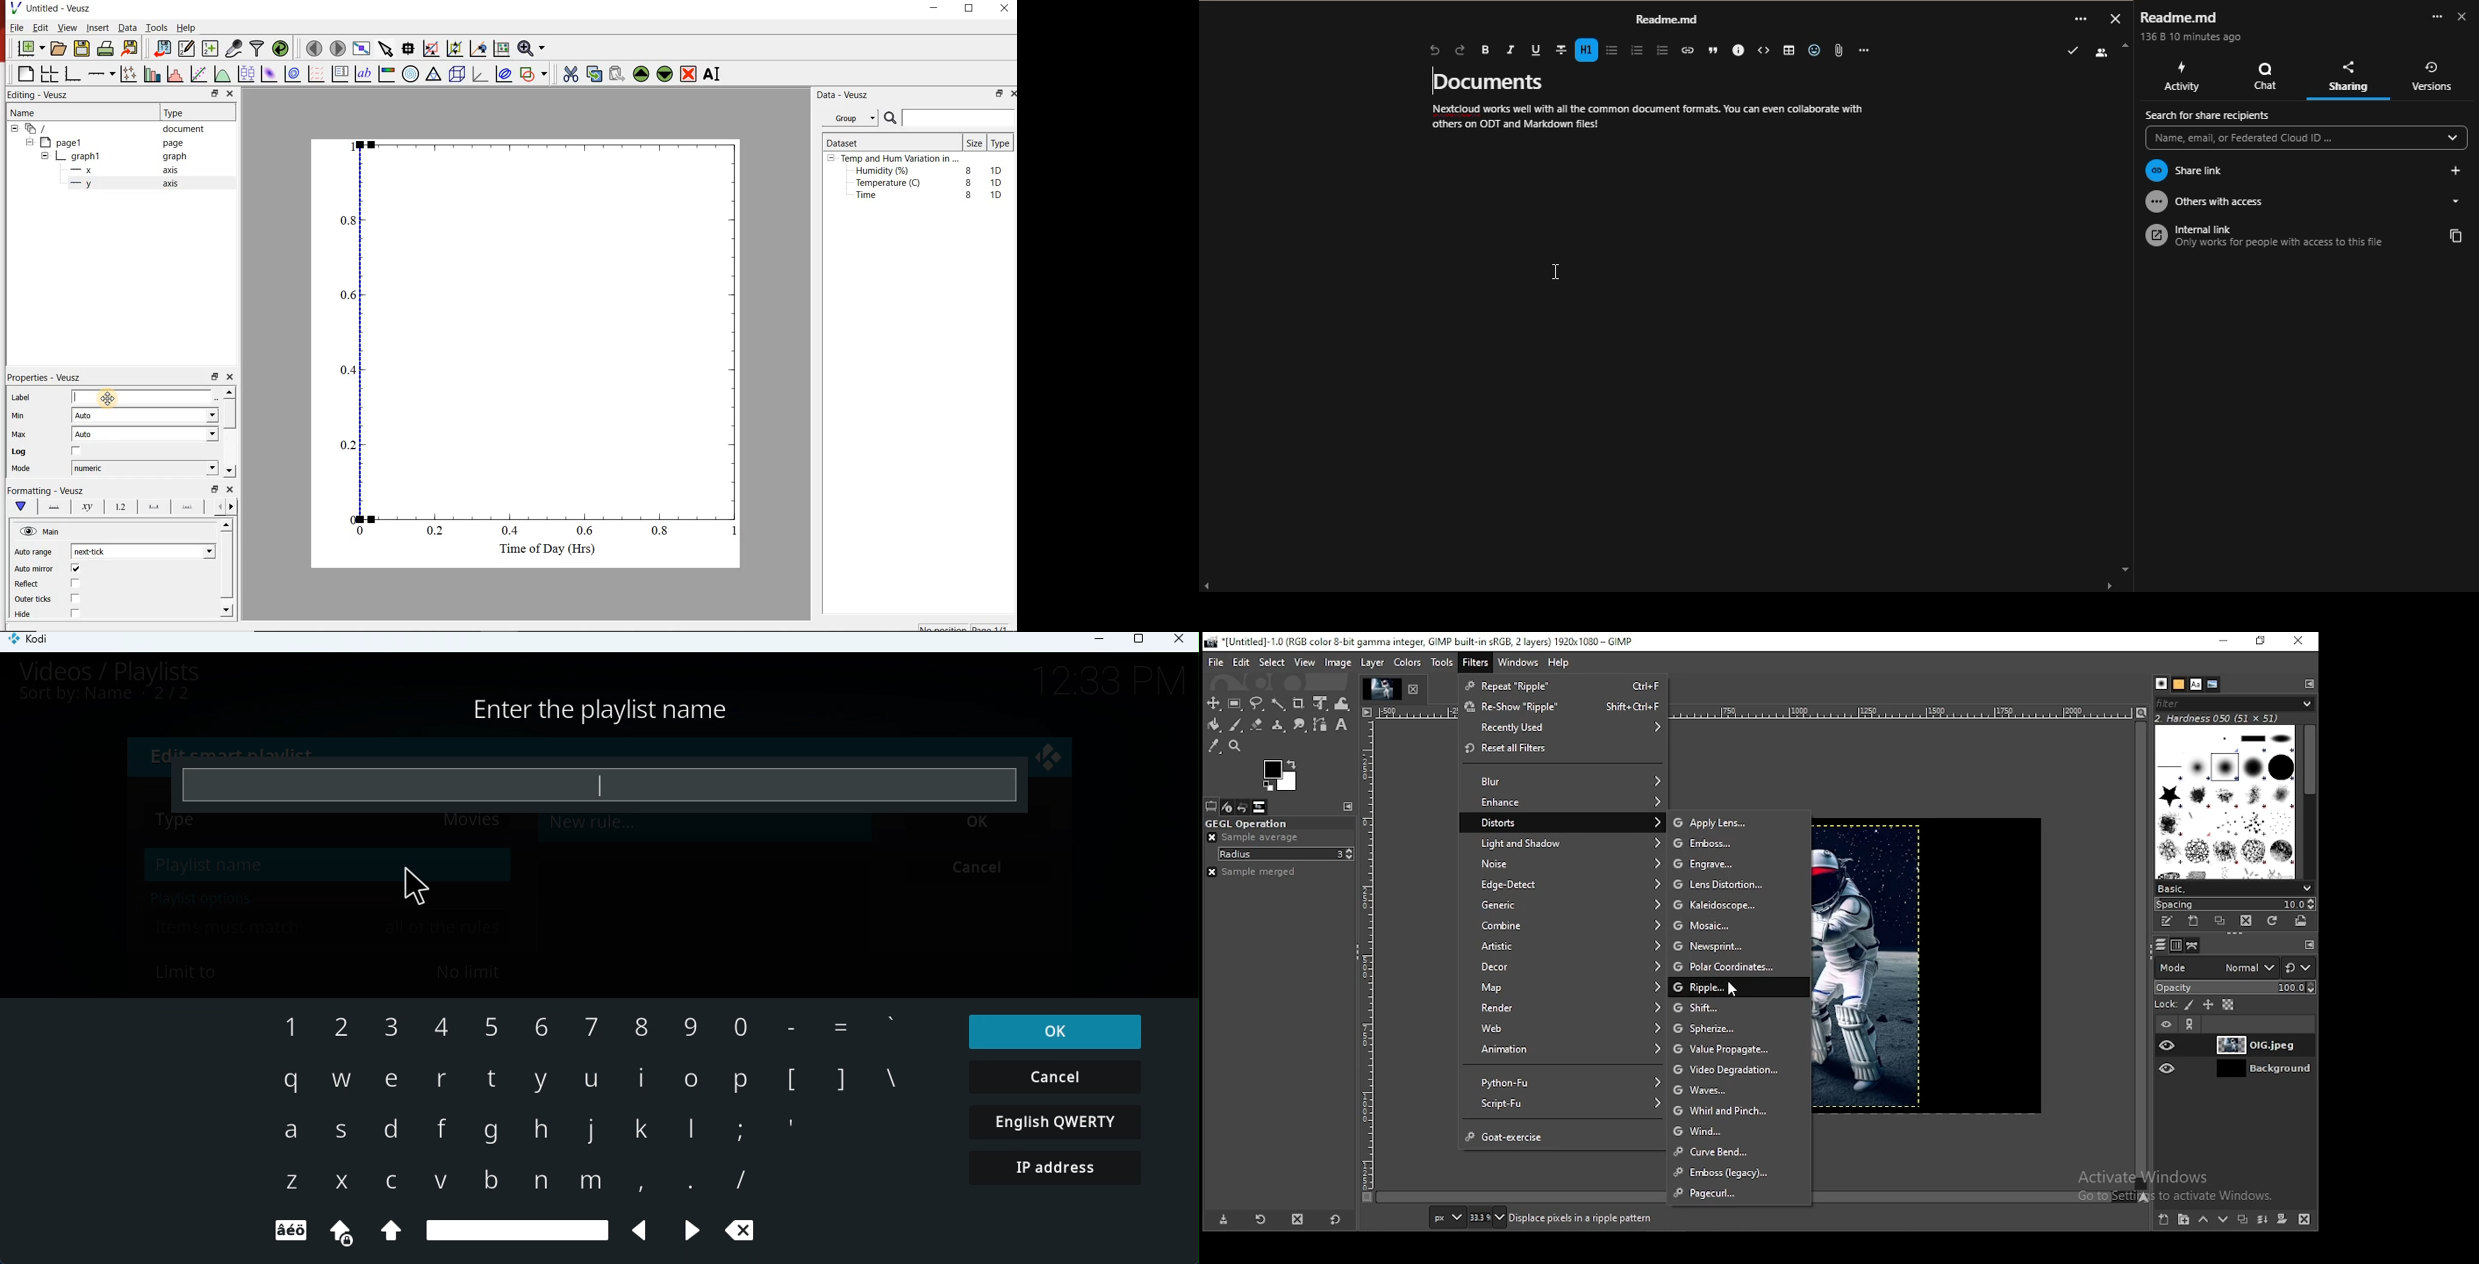  What do you see at coordinates (211, 49) in the screenshot?
I see `create new datasets using ranges, parametrically or as functions of existing datasets` at bounding box center [211, 49].